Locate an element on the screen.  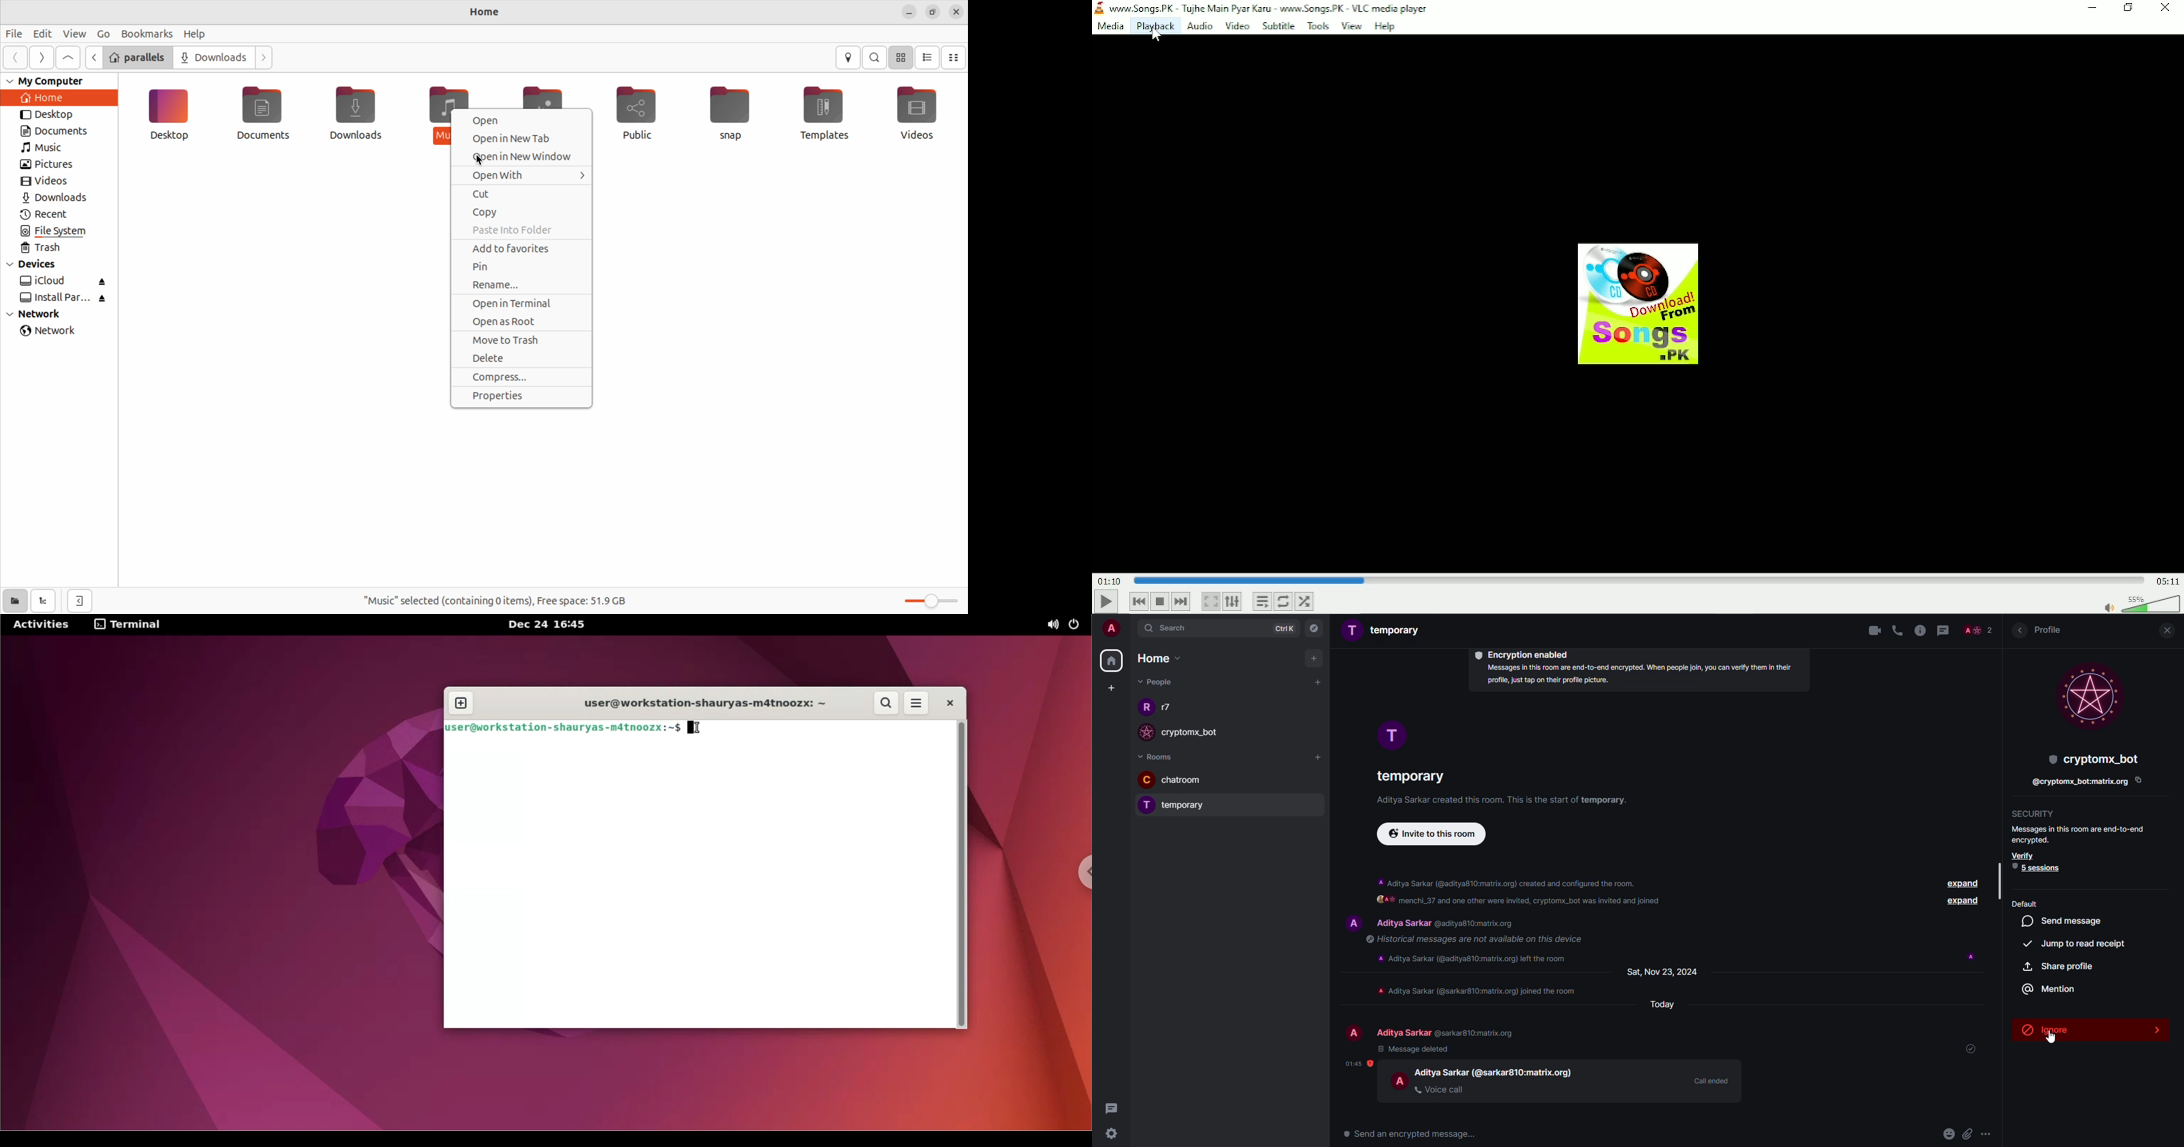
copy is located at coordinates (524, 213).